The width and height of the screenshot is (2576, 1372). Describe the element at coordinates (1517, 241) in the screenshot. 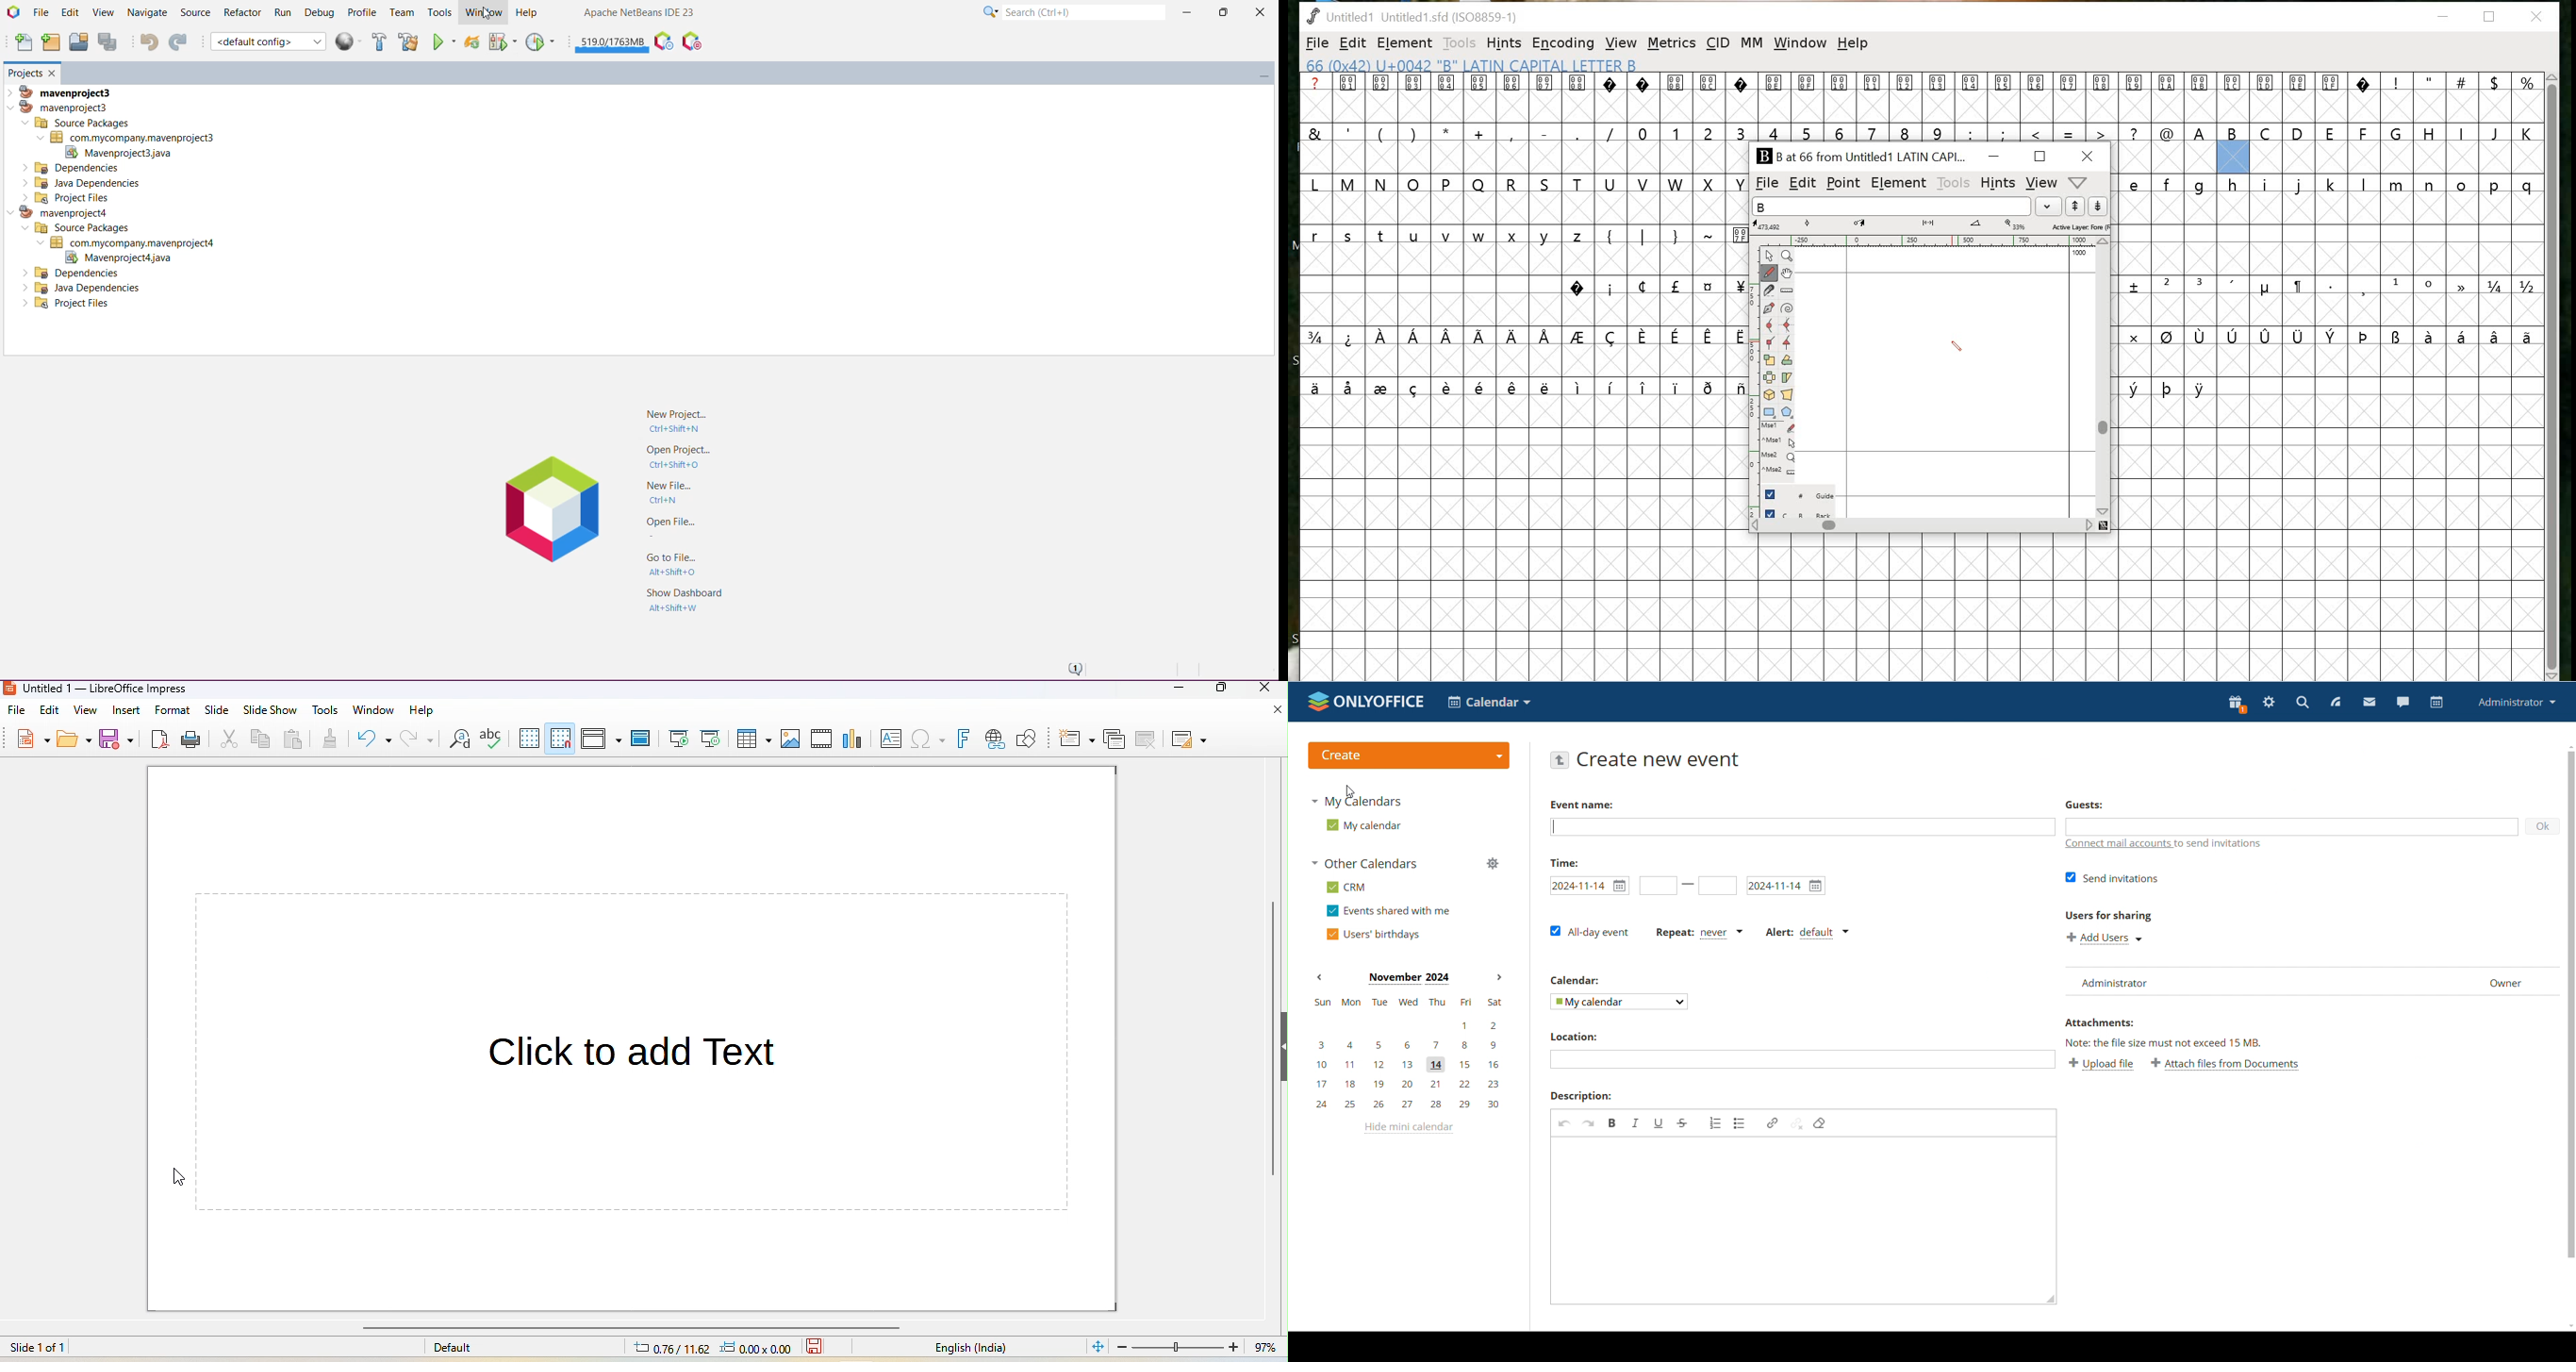

I see `glyphs` at that location.